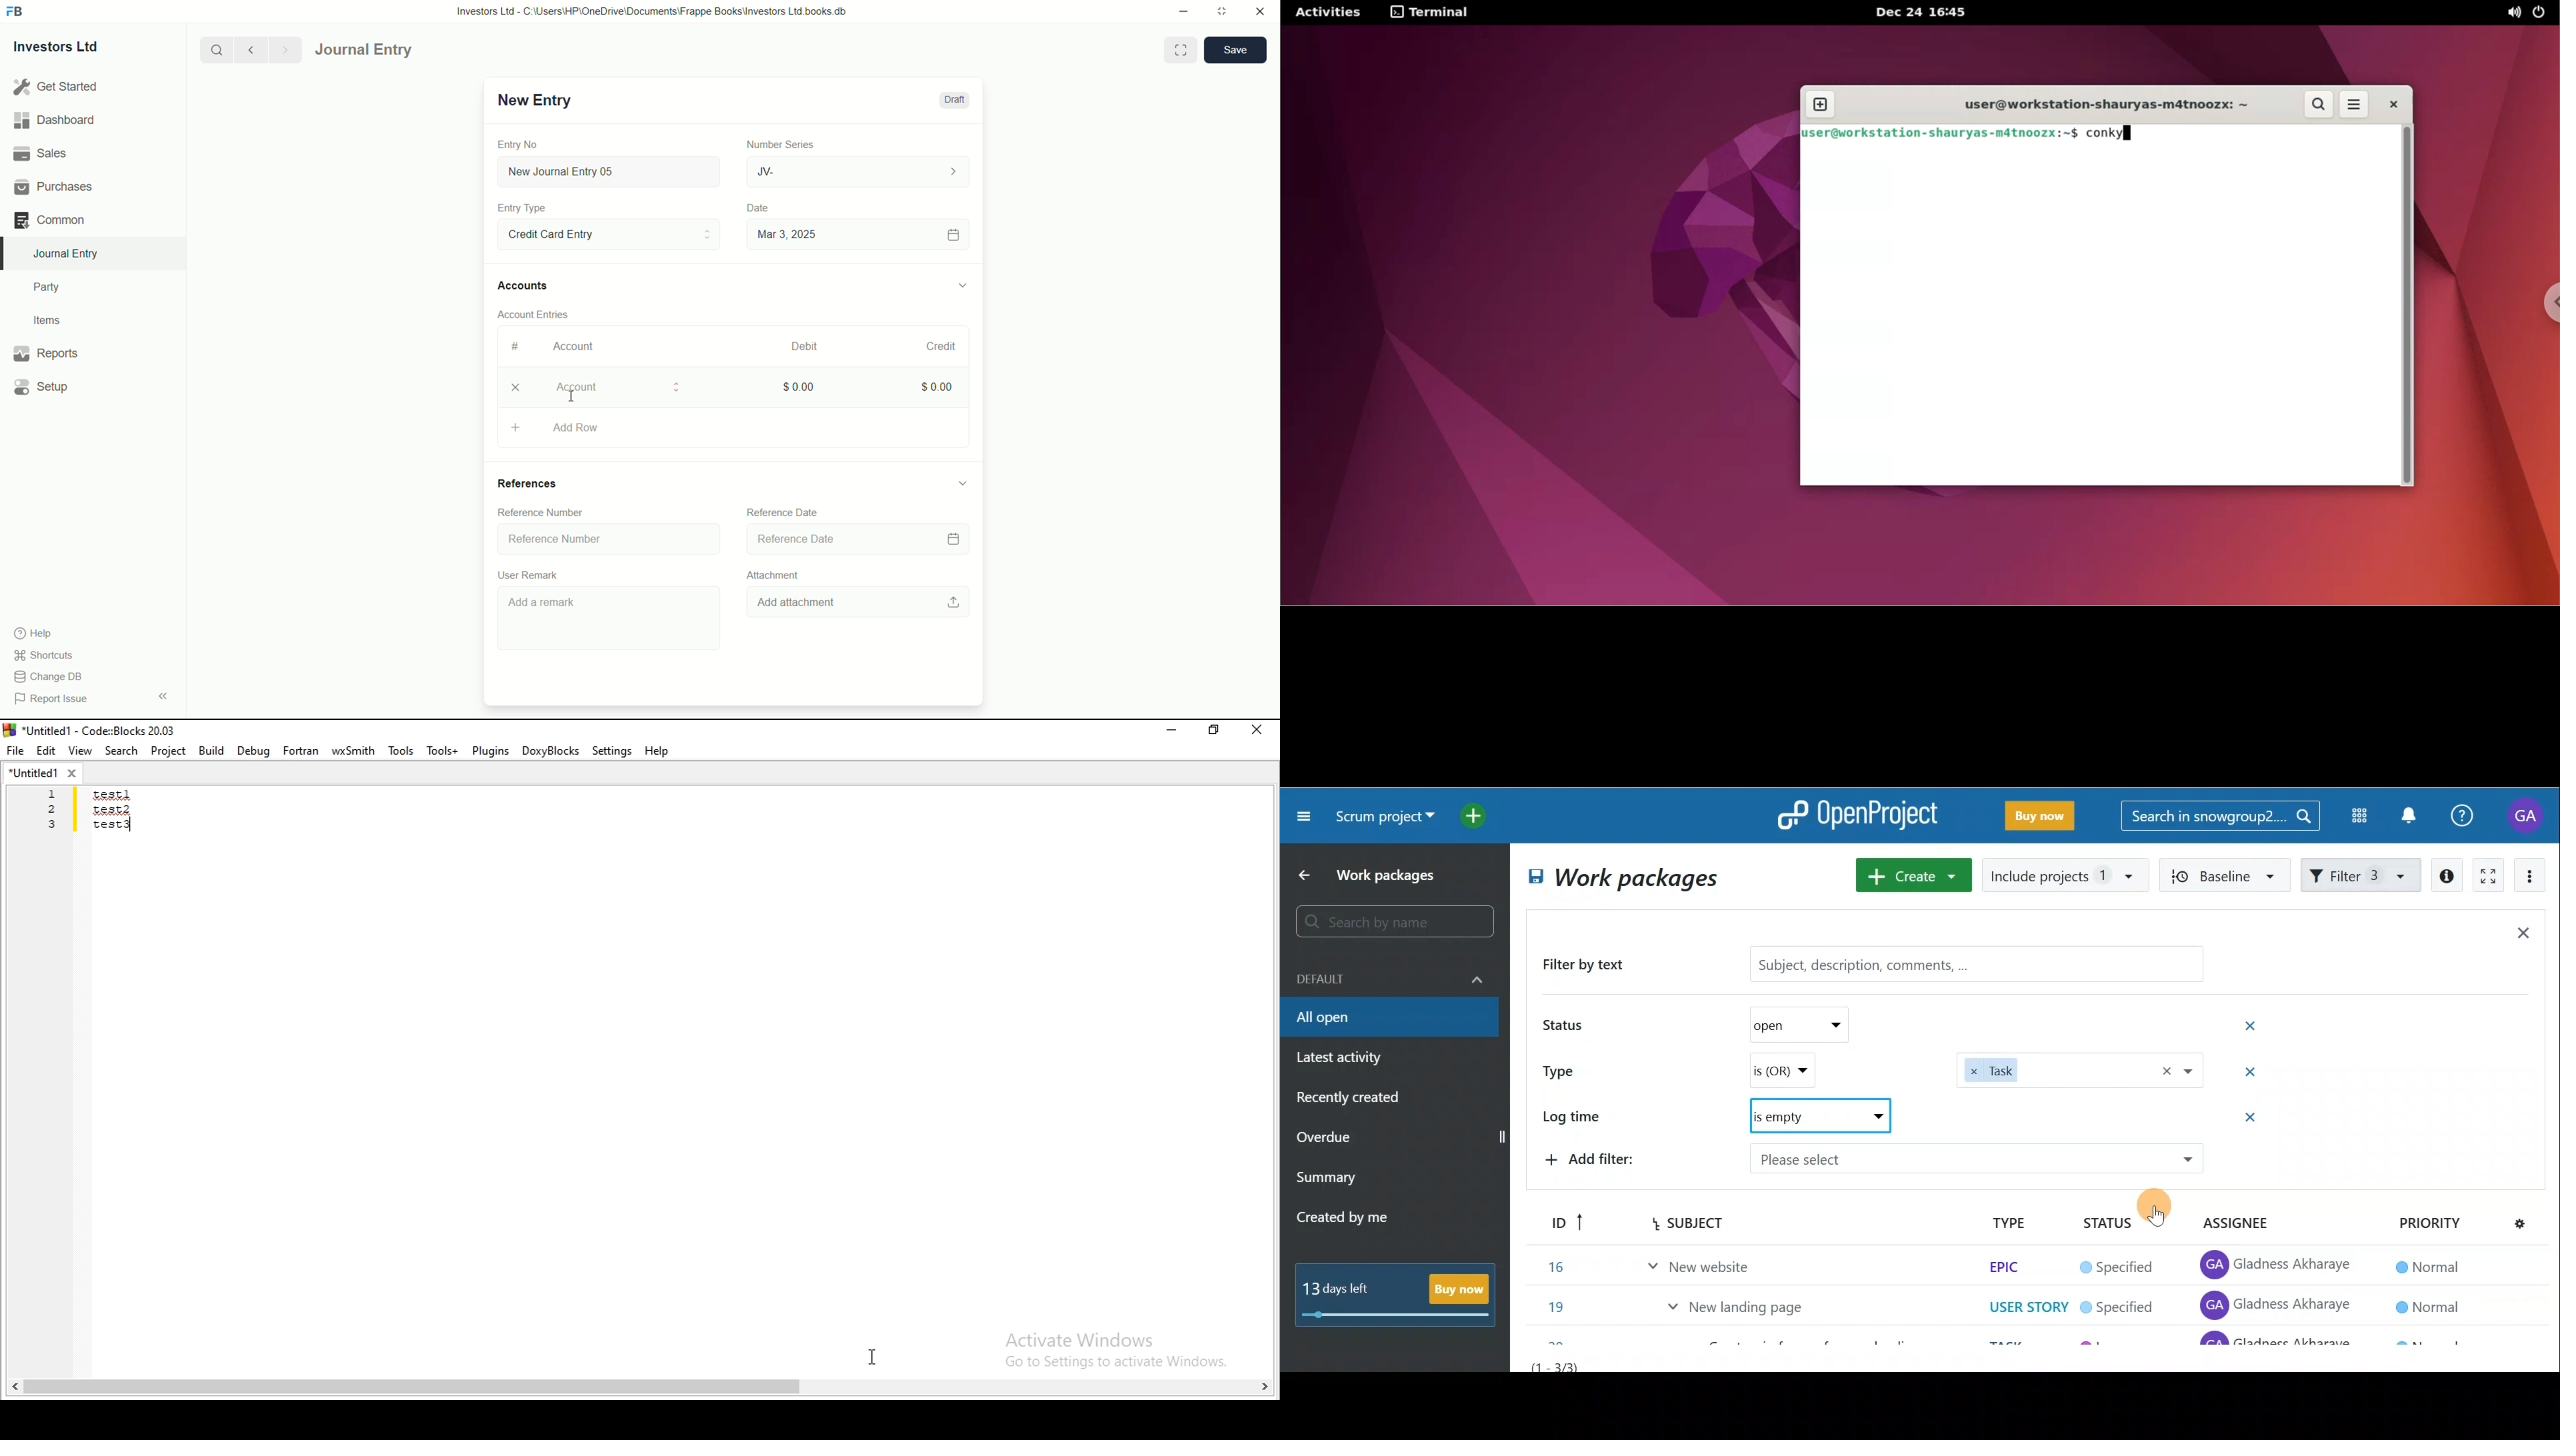 The height and width of the screenshot is (1456, 2576). I want to click on expand/collapse, so click(962, 483).